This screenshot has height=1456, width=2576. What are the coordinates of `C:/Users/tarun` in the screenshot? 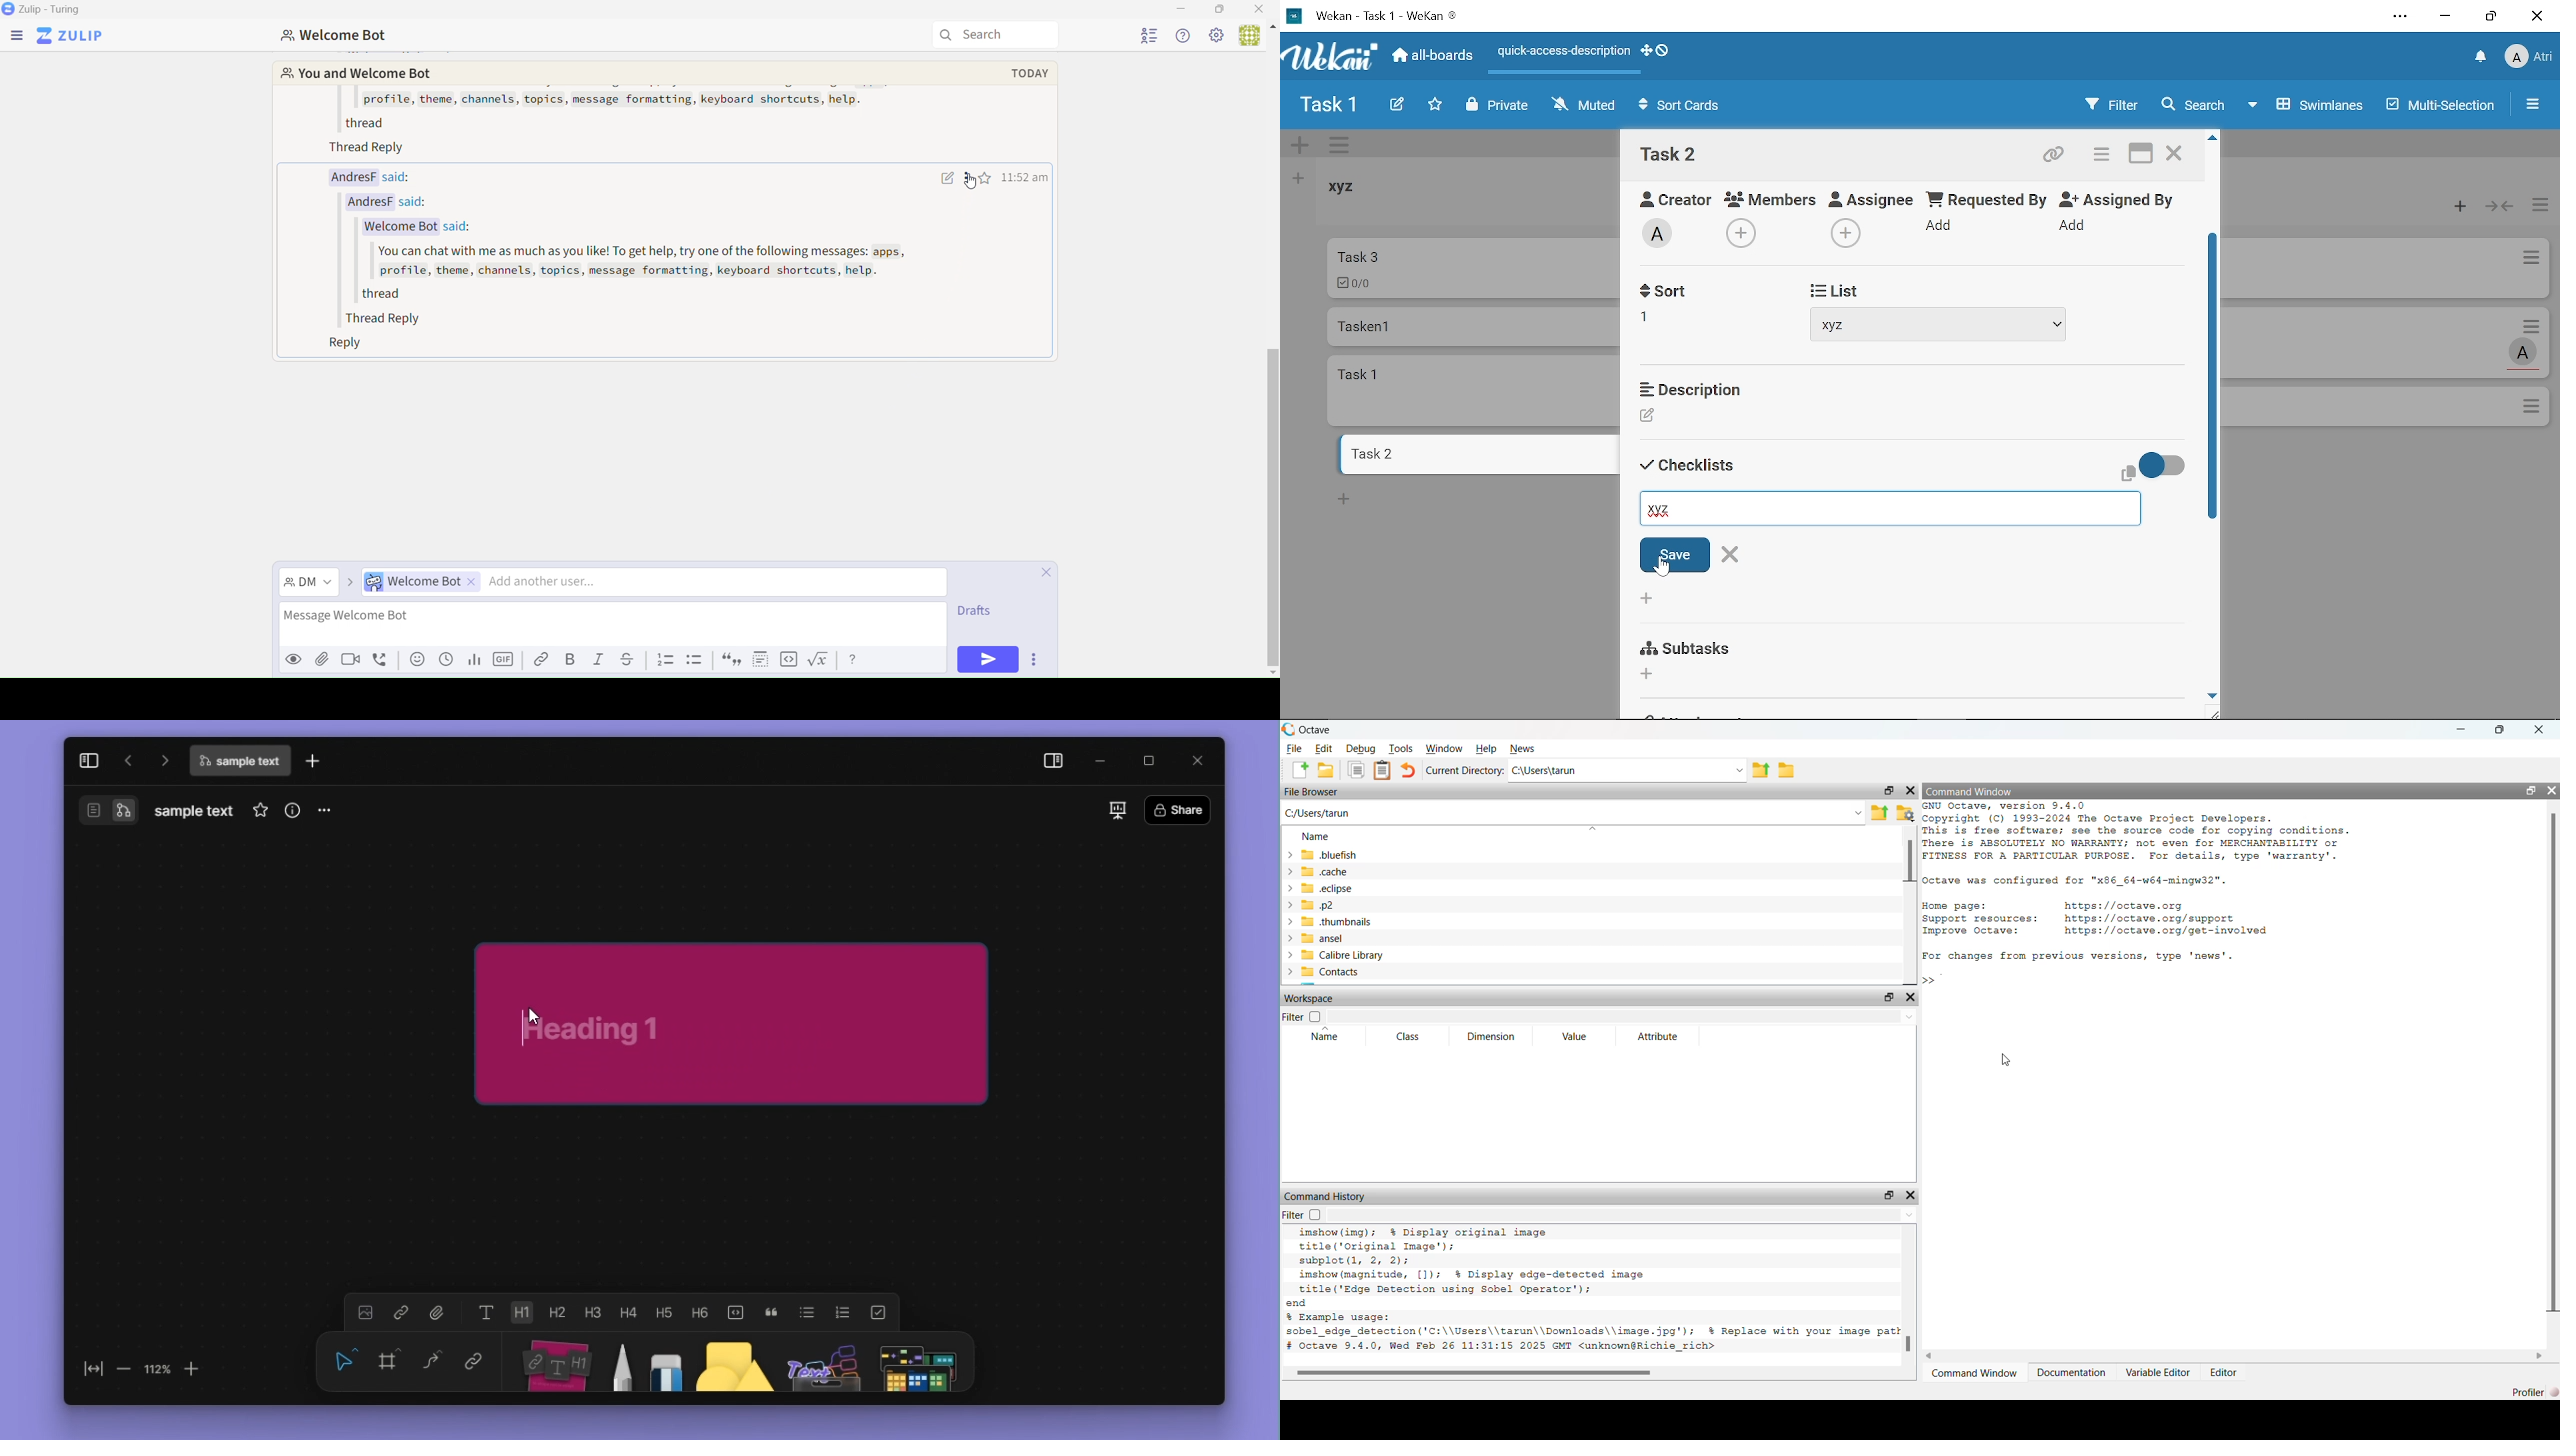 It's located at (1574, 815).